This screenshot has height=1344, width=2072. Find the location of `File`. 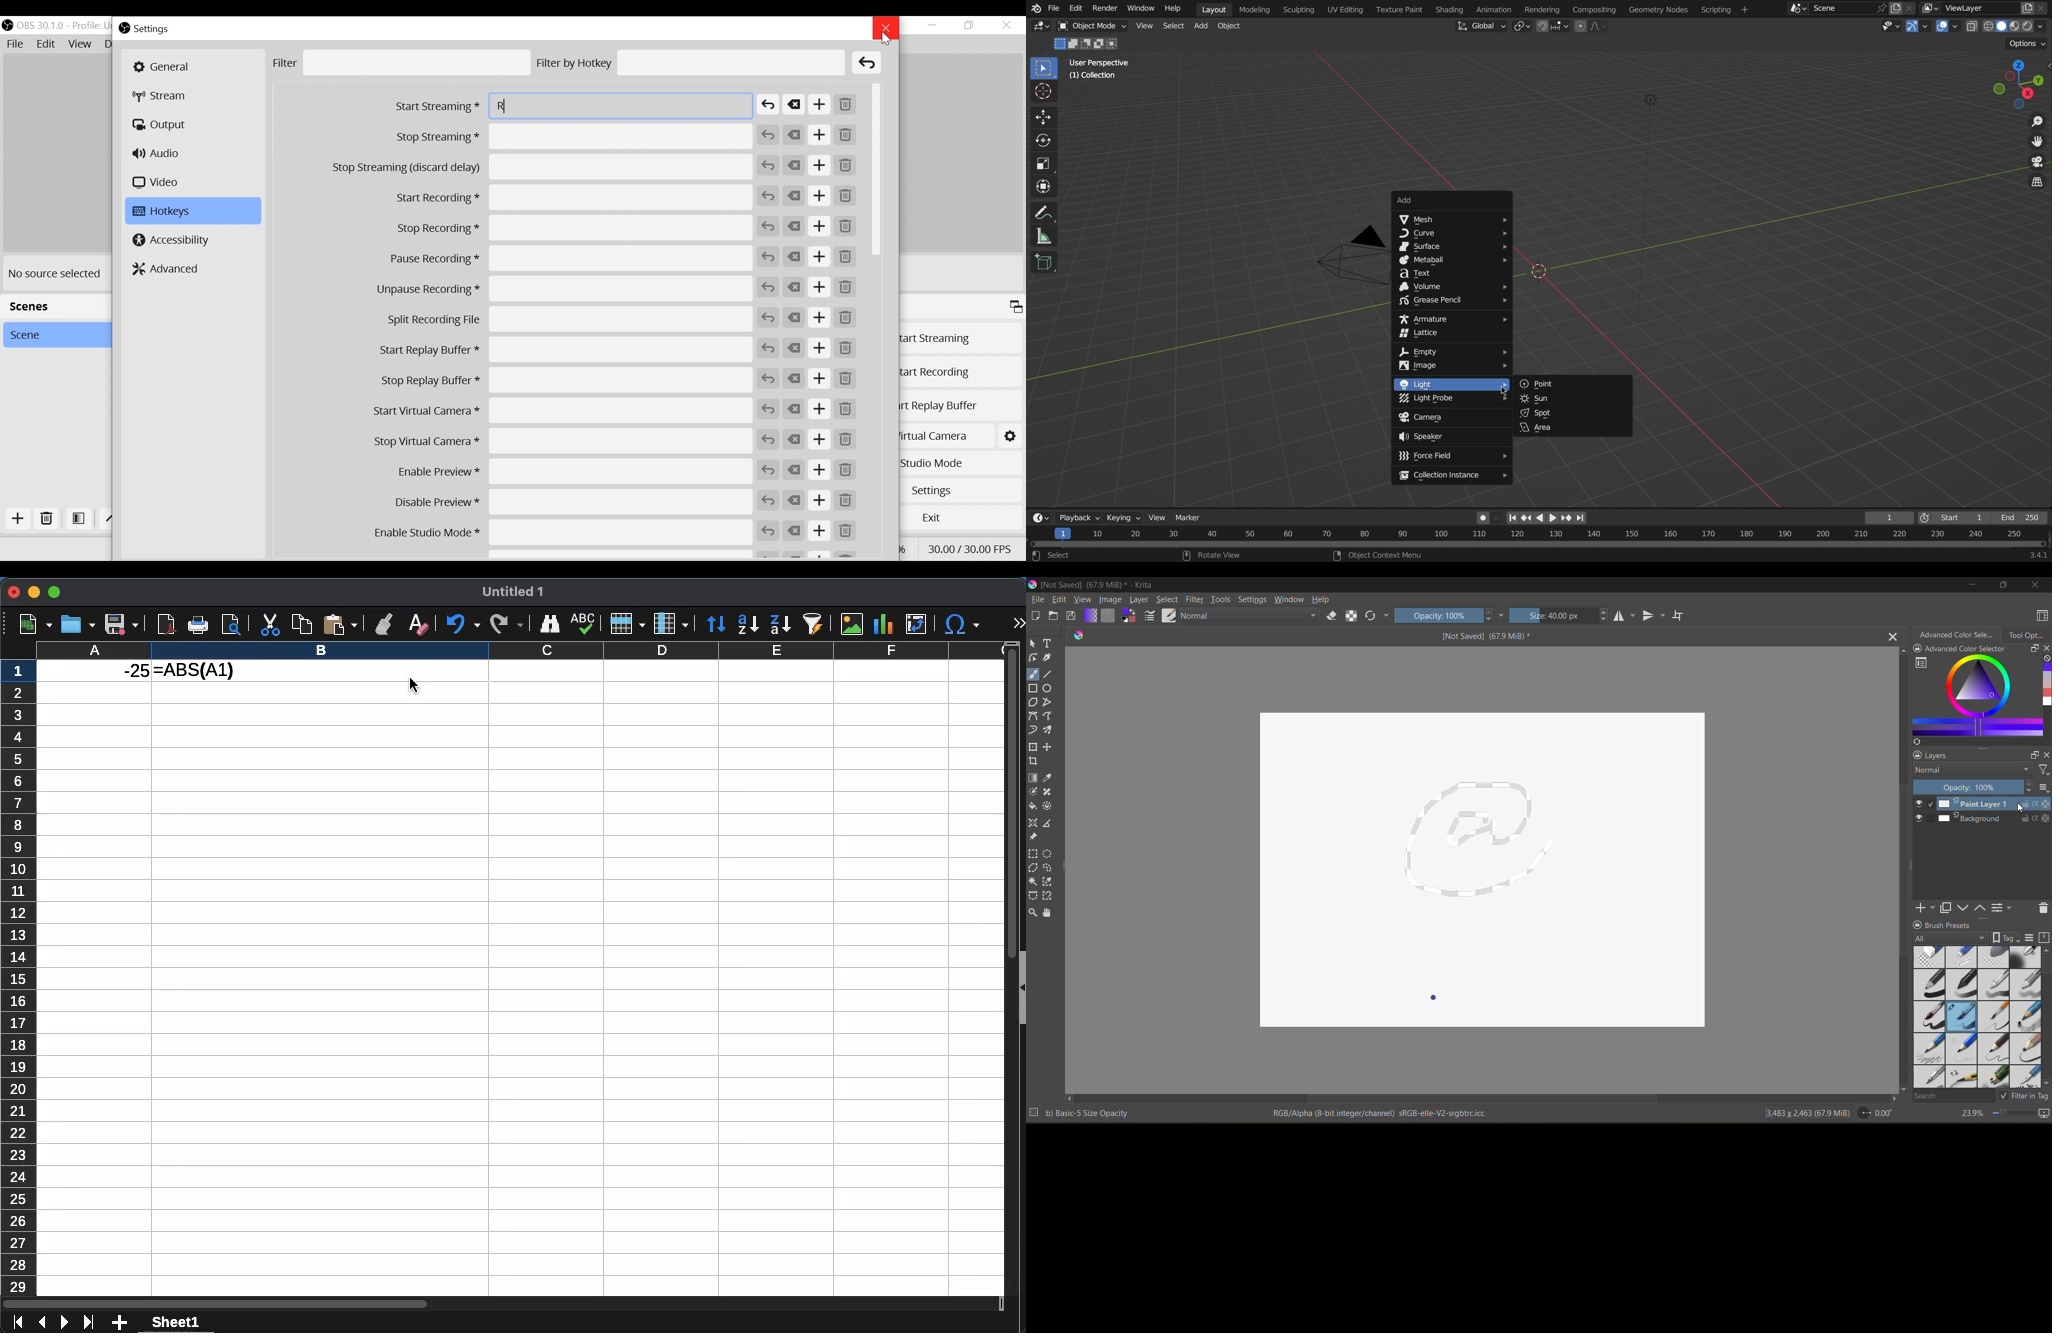

File is located at coordinates (1055, 10).